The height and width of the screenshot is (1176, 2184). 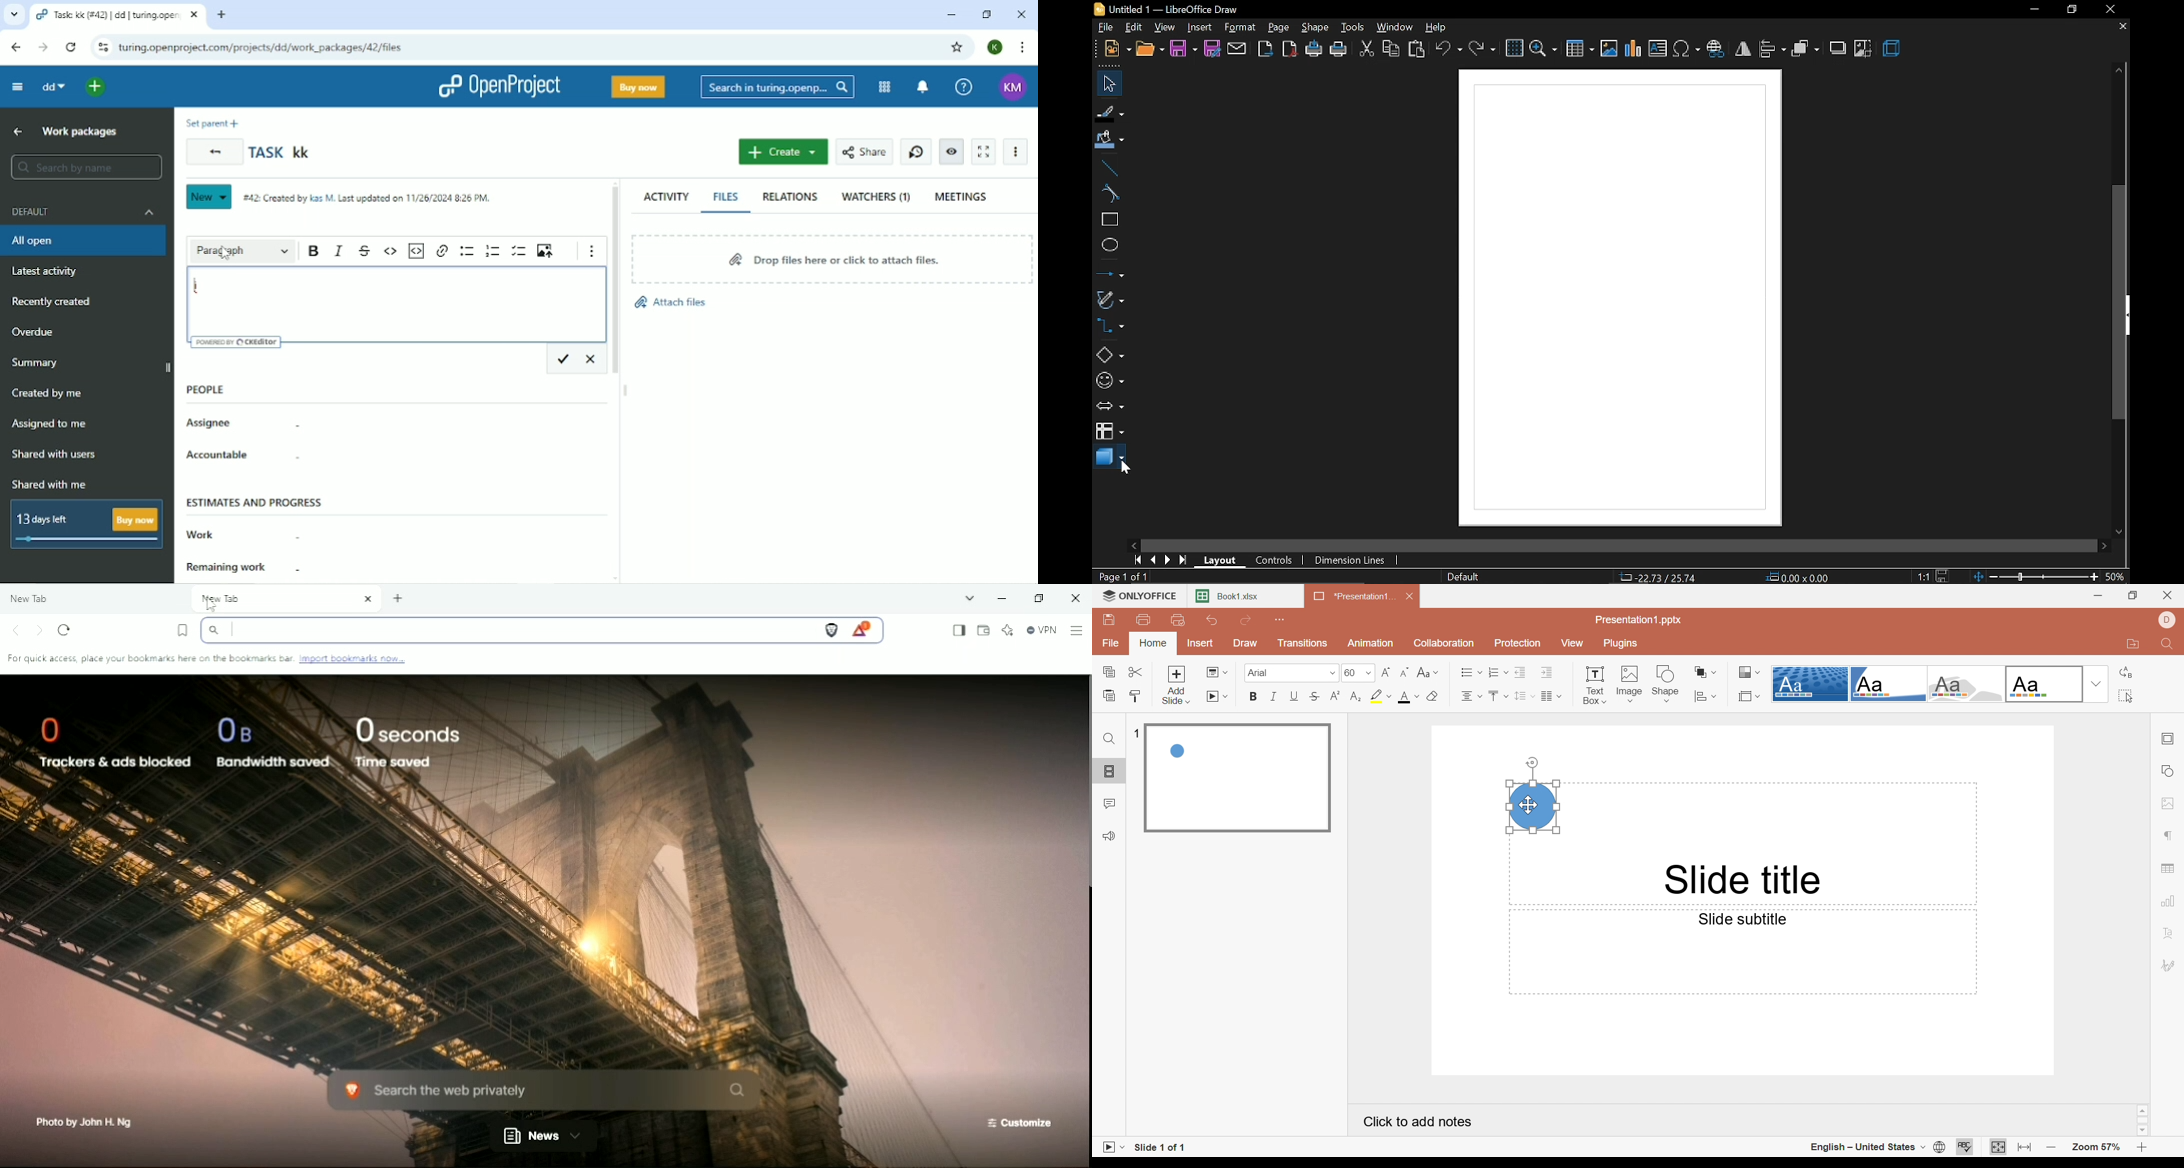 I want to click on undo, so click(x=1451, y=50).